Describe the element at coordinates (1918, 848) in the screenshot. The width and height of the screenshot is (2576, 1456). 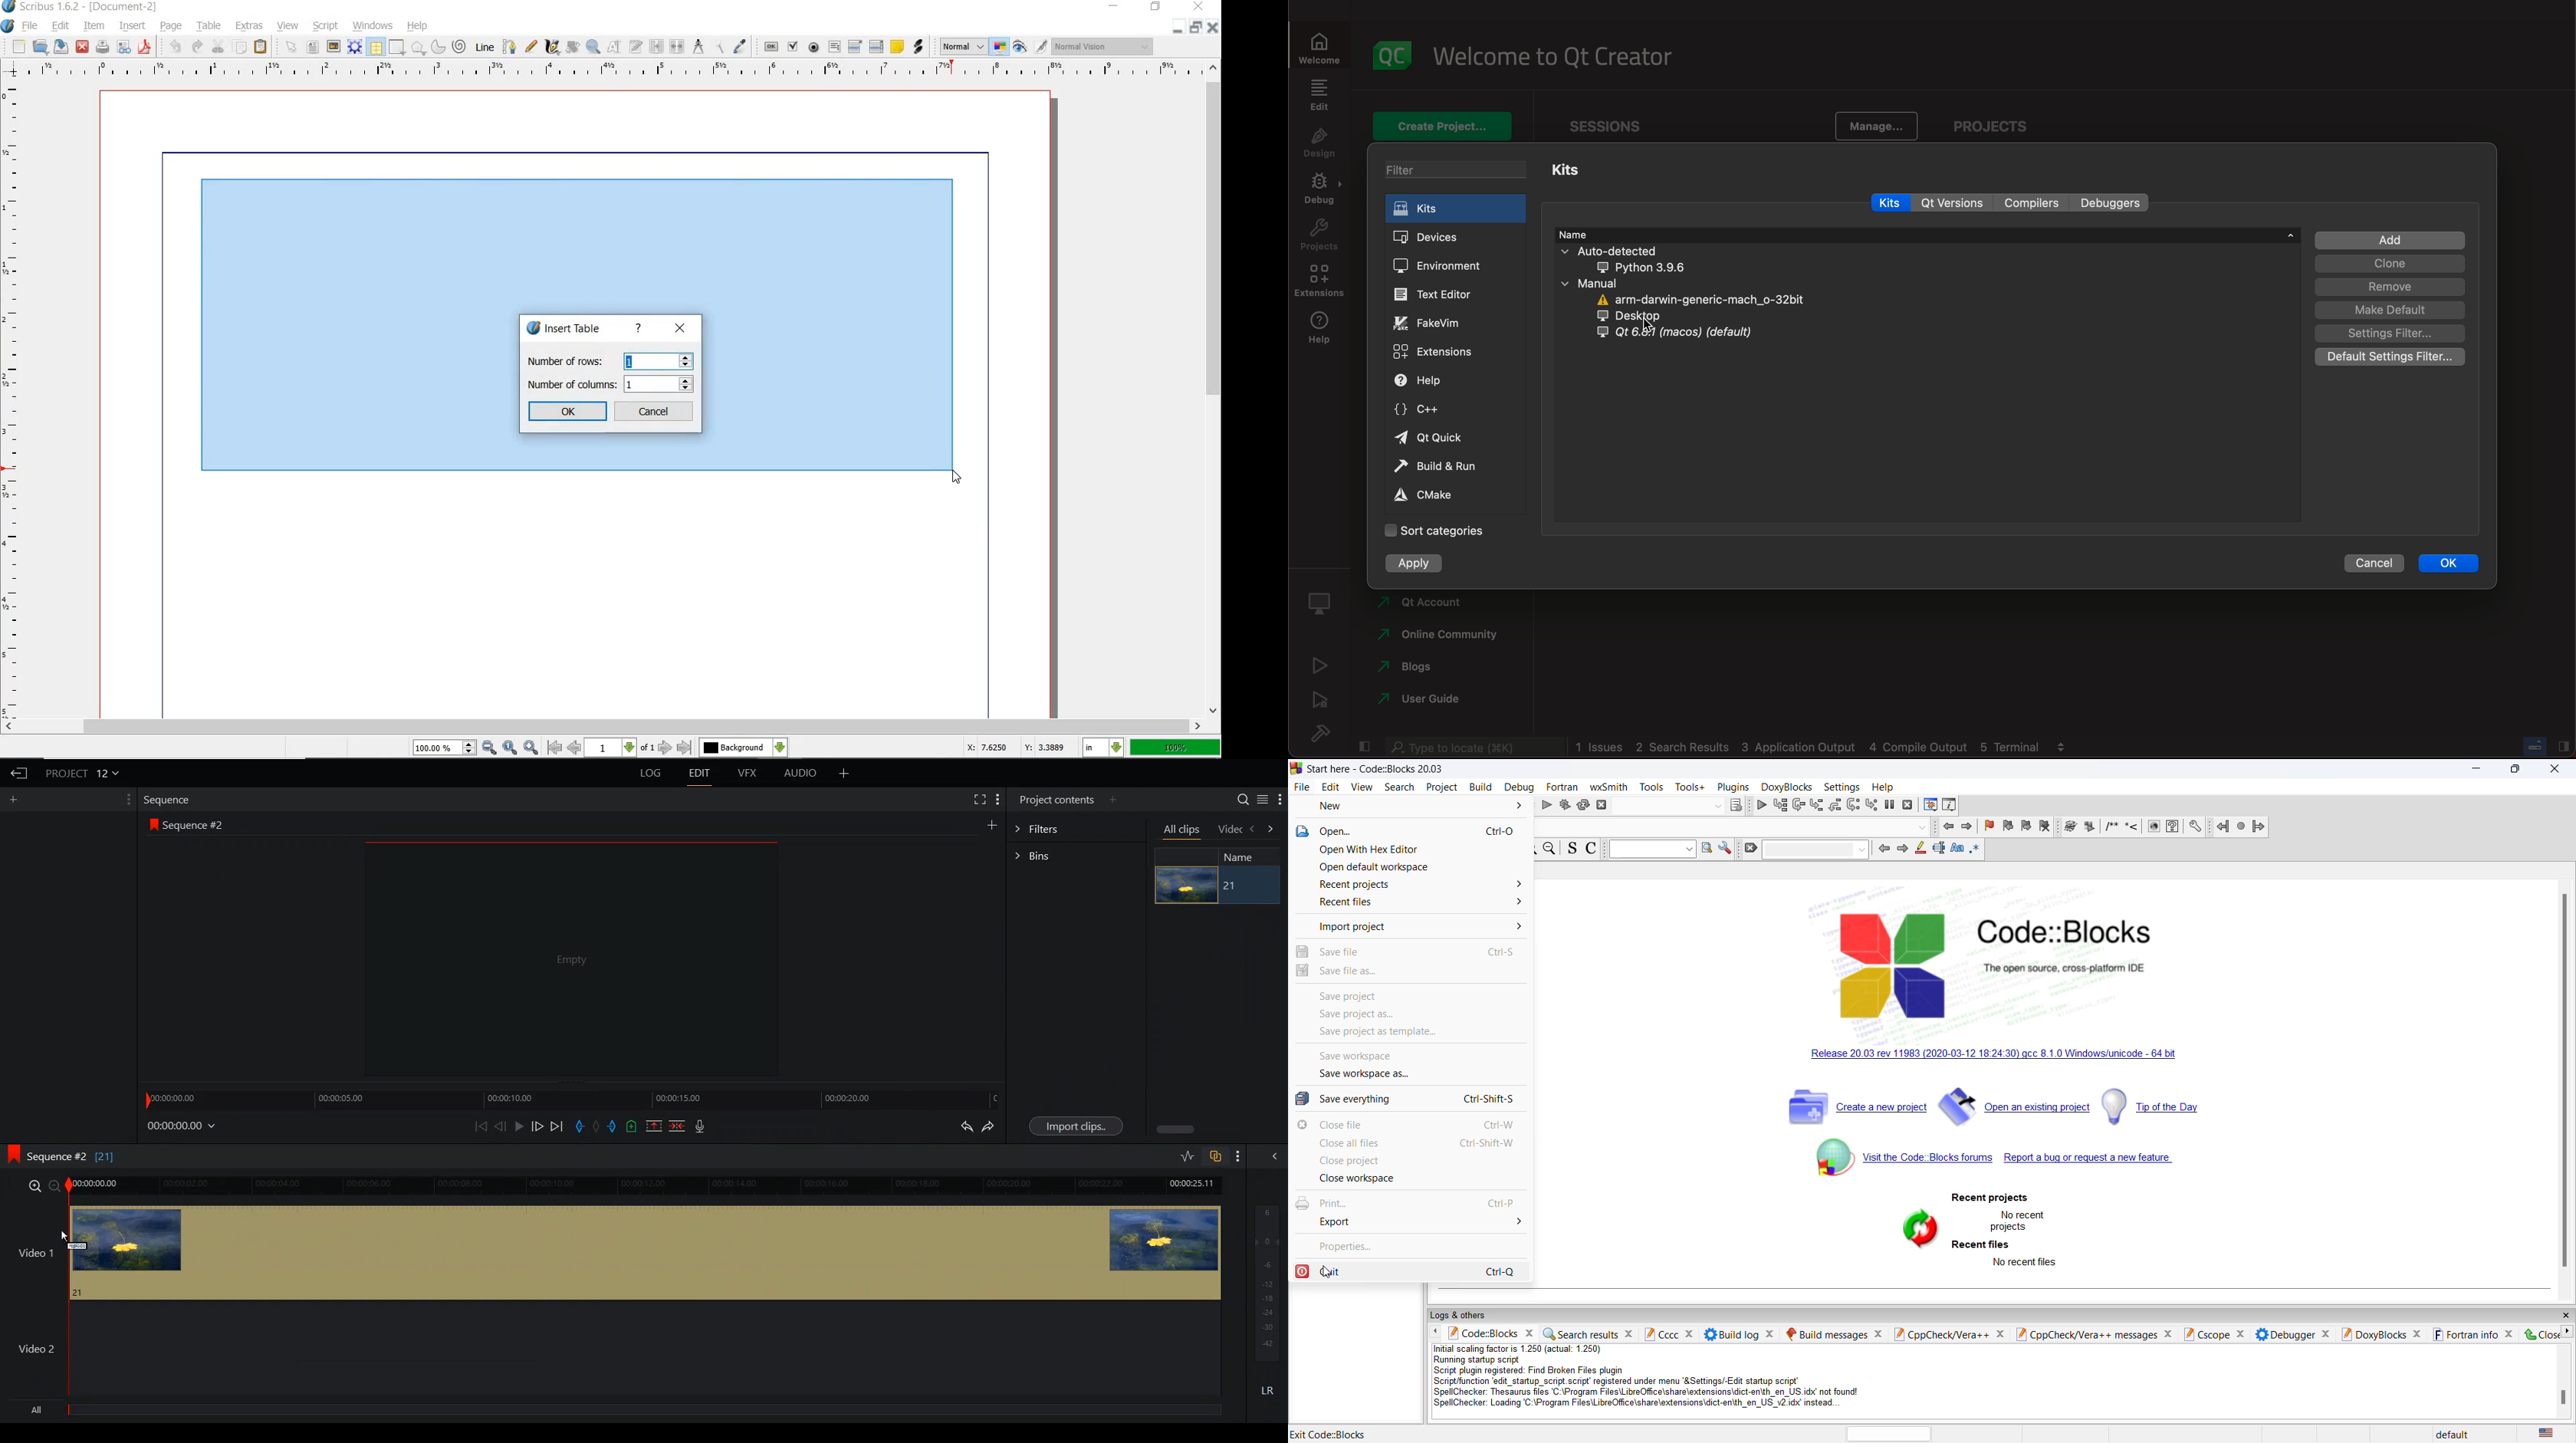
I see `highlight` at that location.